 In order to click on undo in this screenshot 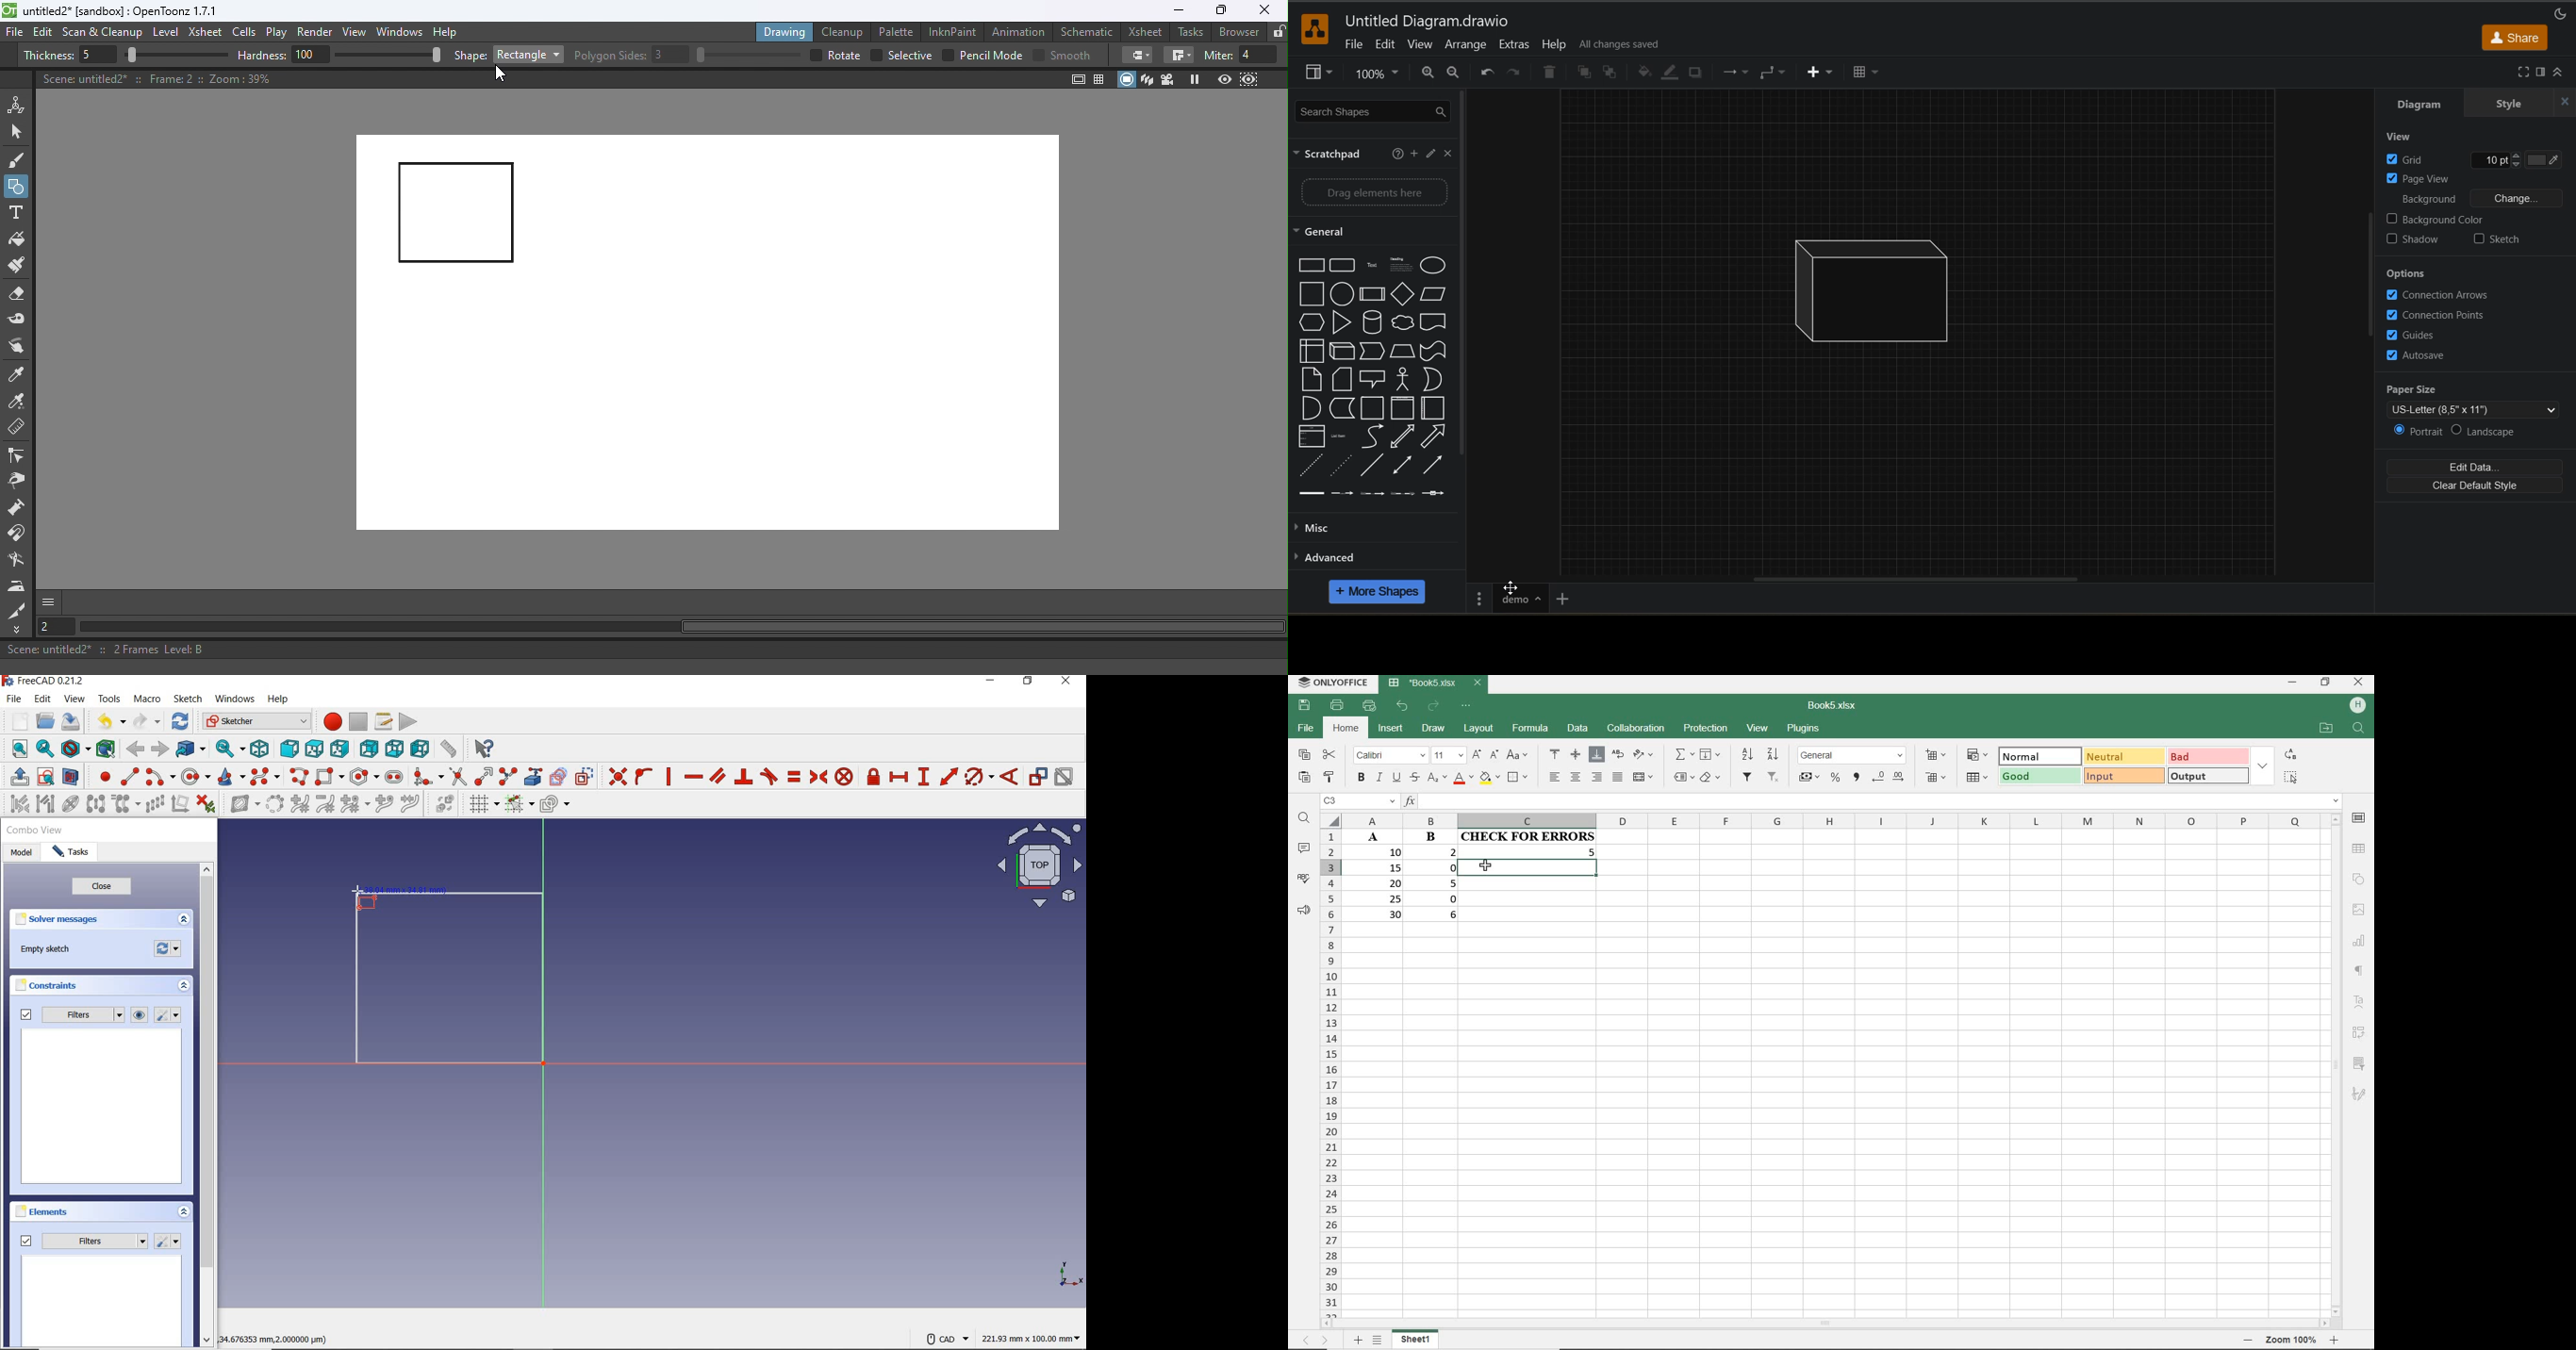, I will do `click(1488, 72)`.